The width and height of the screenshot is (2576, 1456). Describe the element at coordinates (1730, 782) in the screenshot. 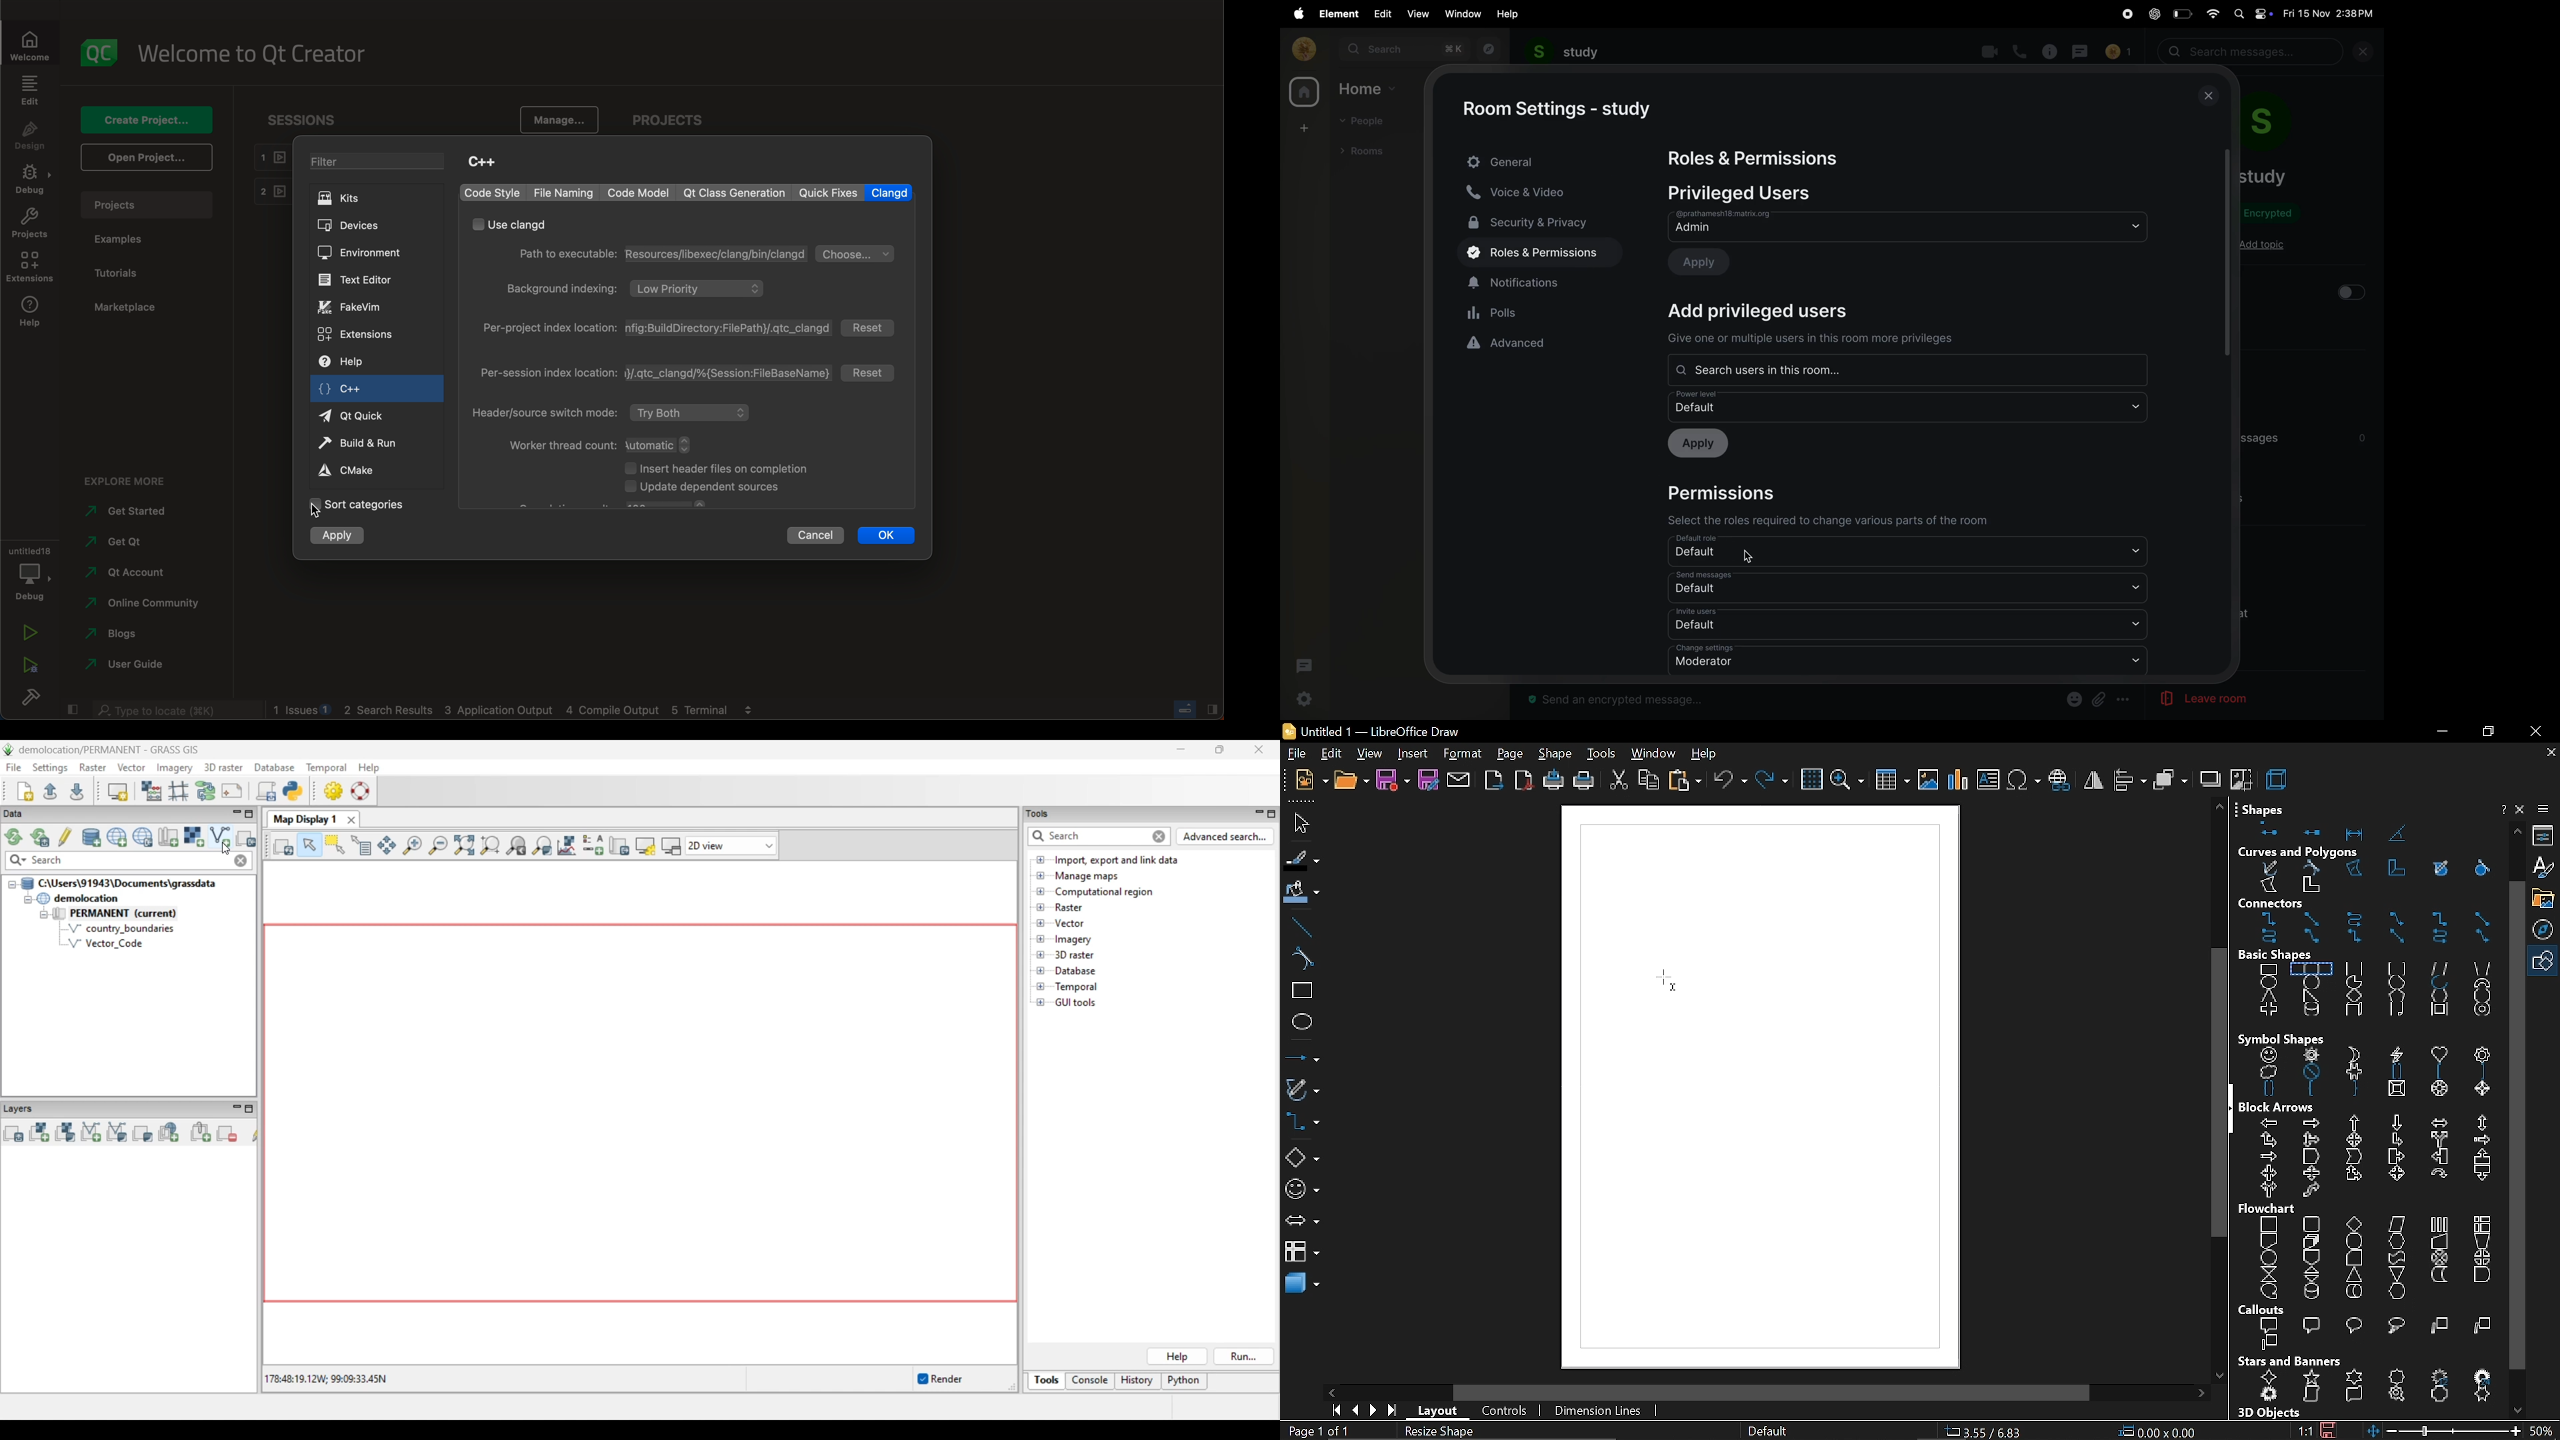

I see `undo` at that location.